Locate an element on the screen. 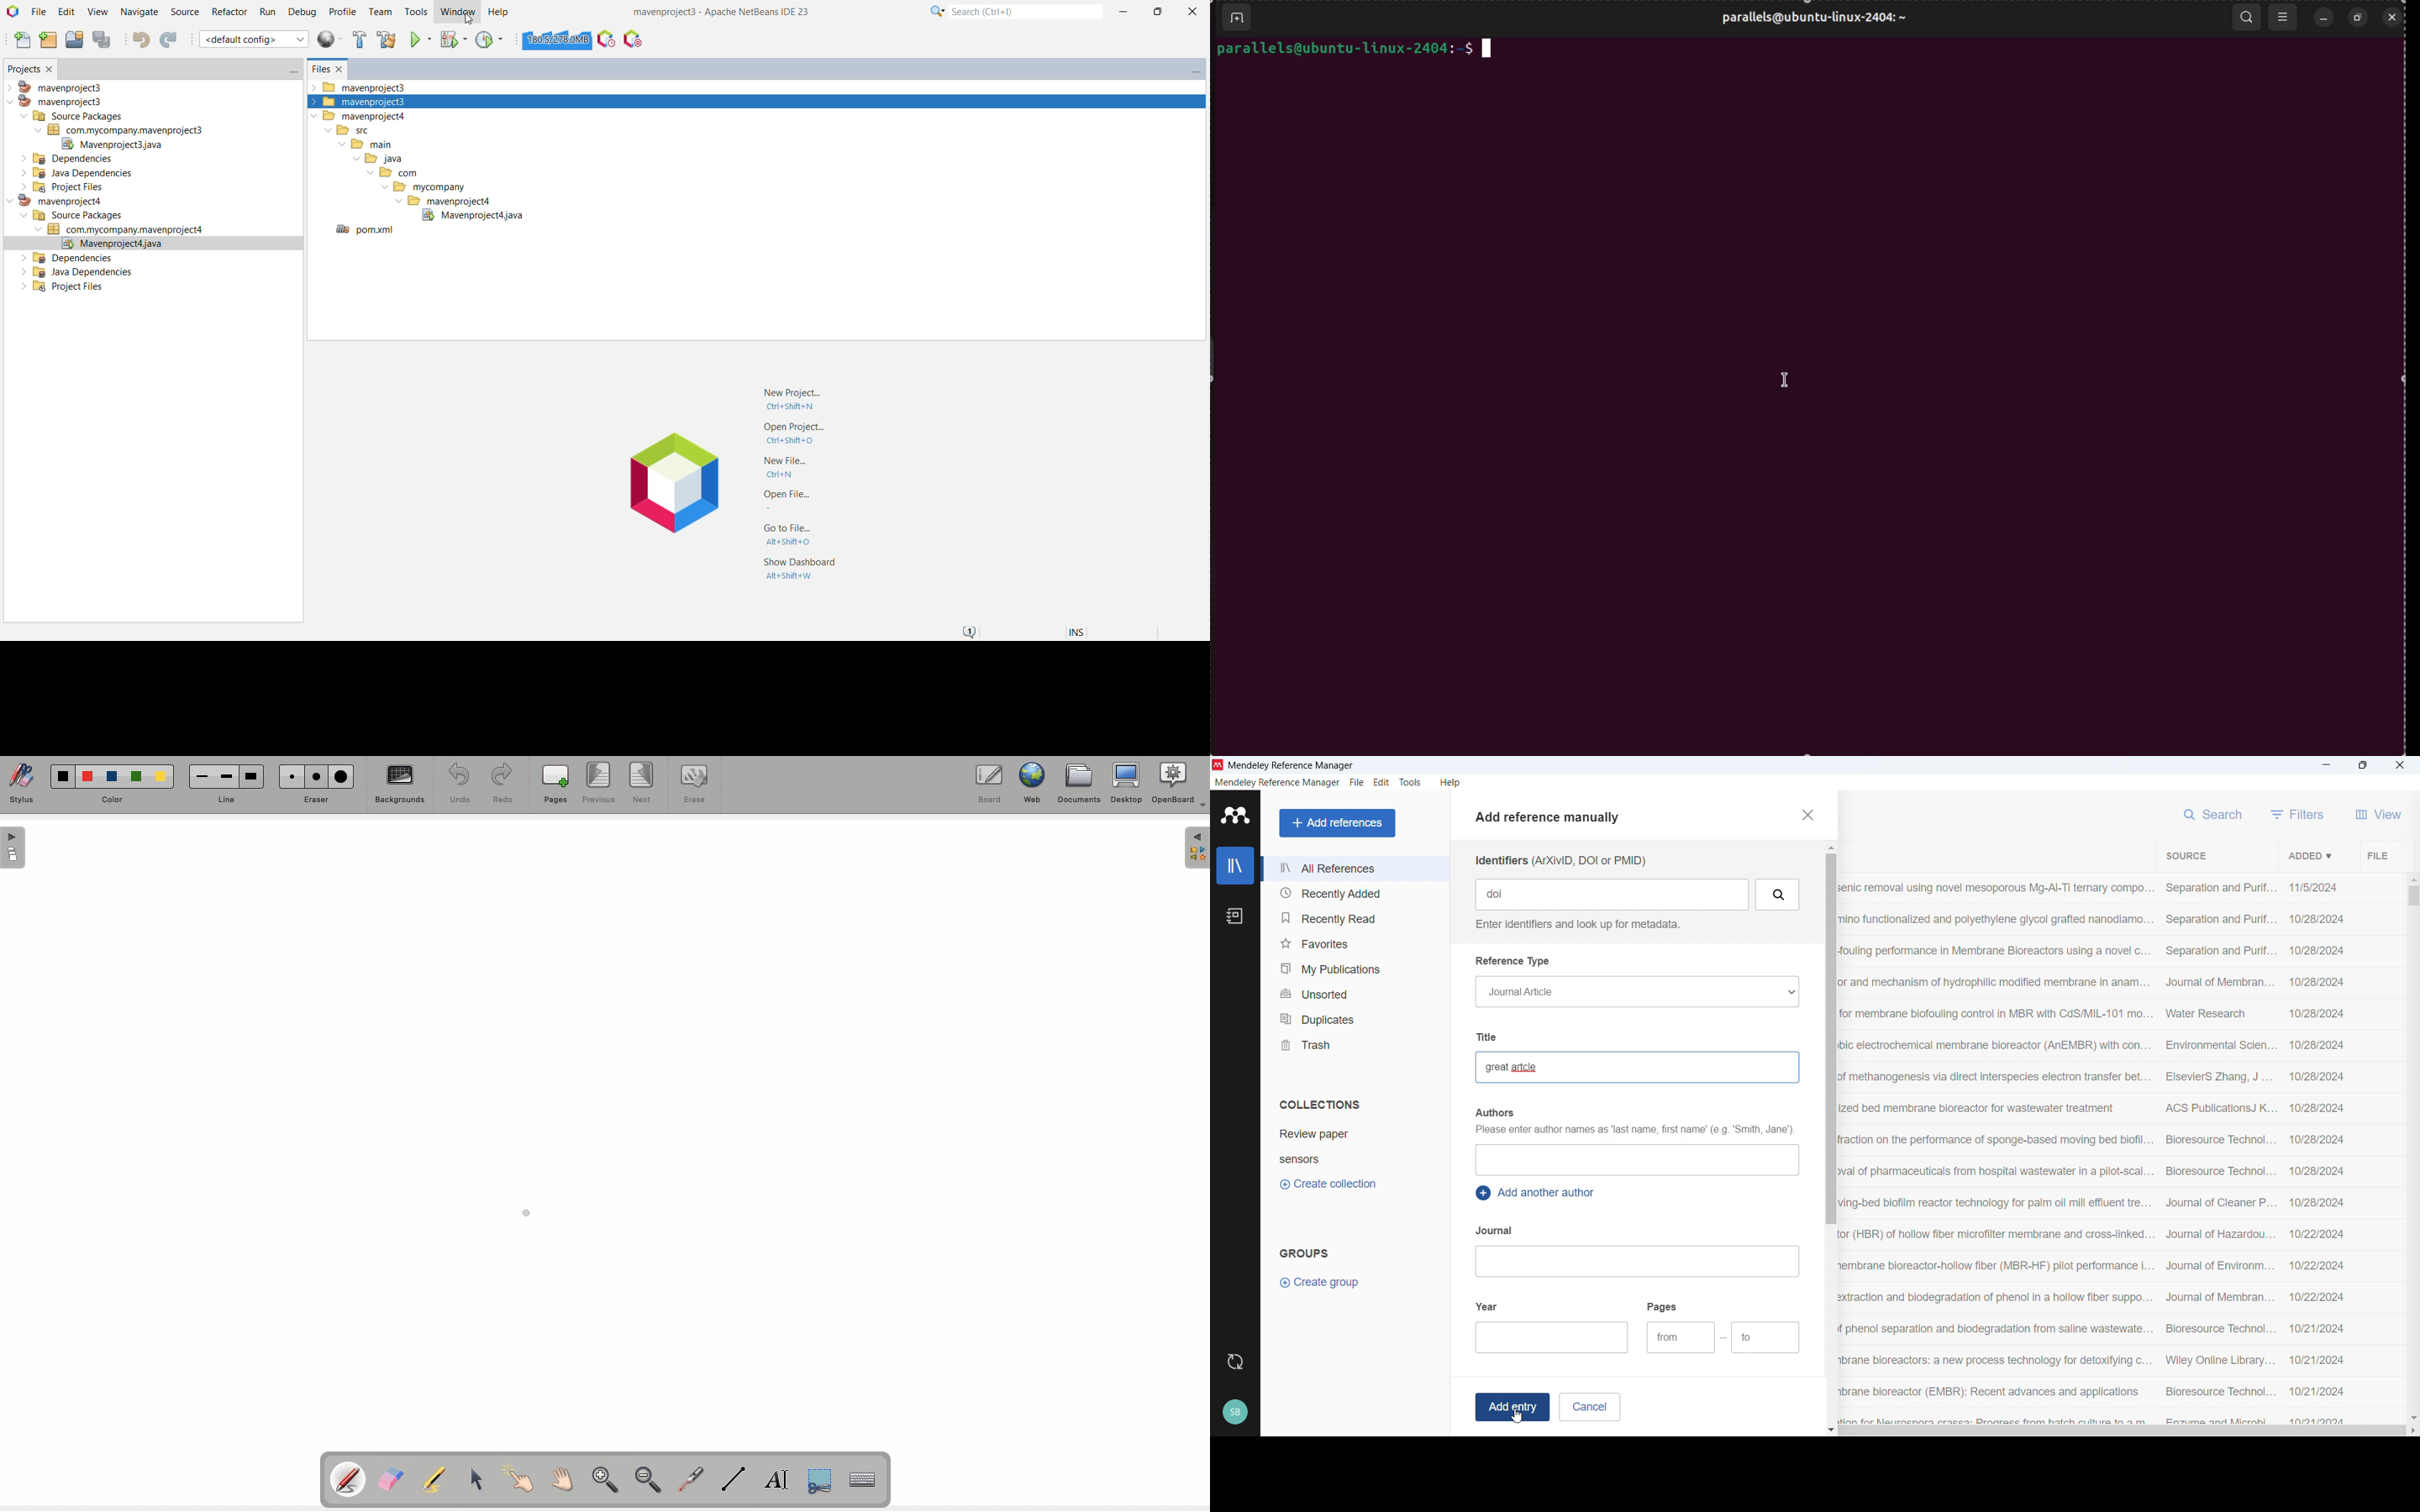 This screenshot has width=2436, height=1512. Notebook  is located at coordinates (1235, 916).